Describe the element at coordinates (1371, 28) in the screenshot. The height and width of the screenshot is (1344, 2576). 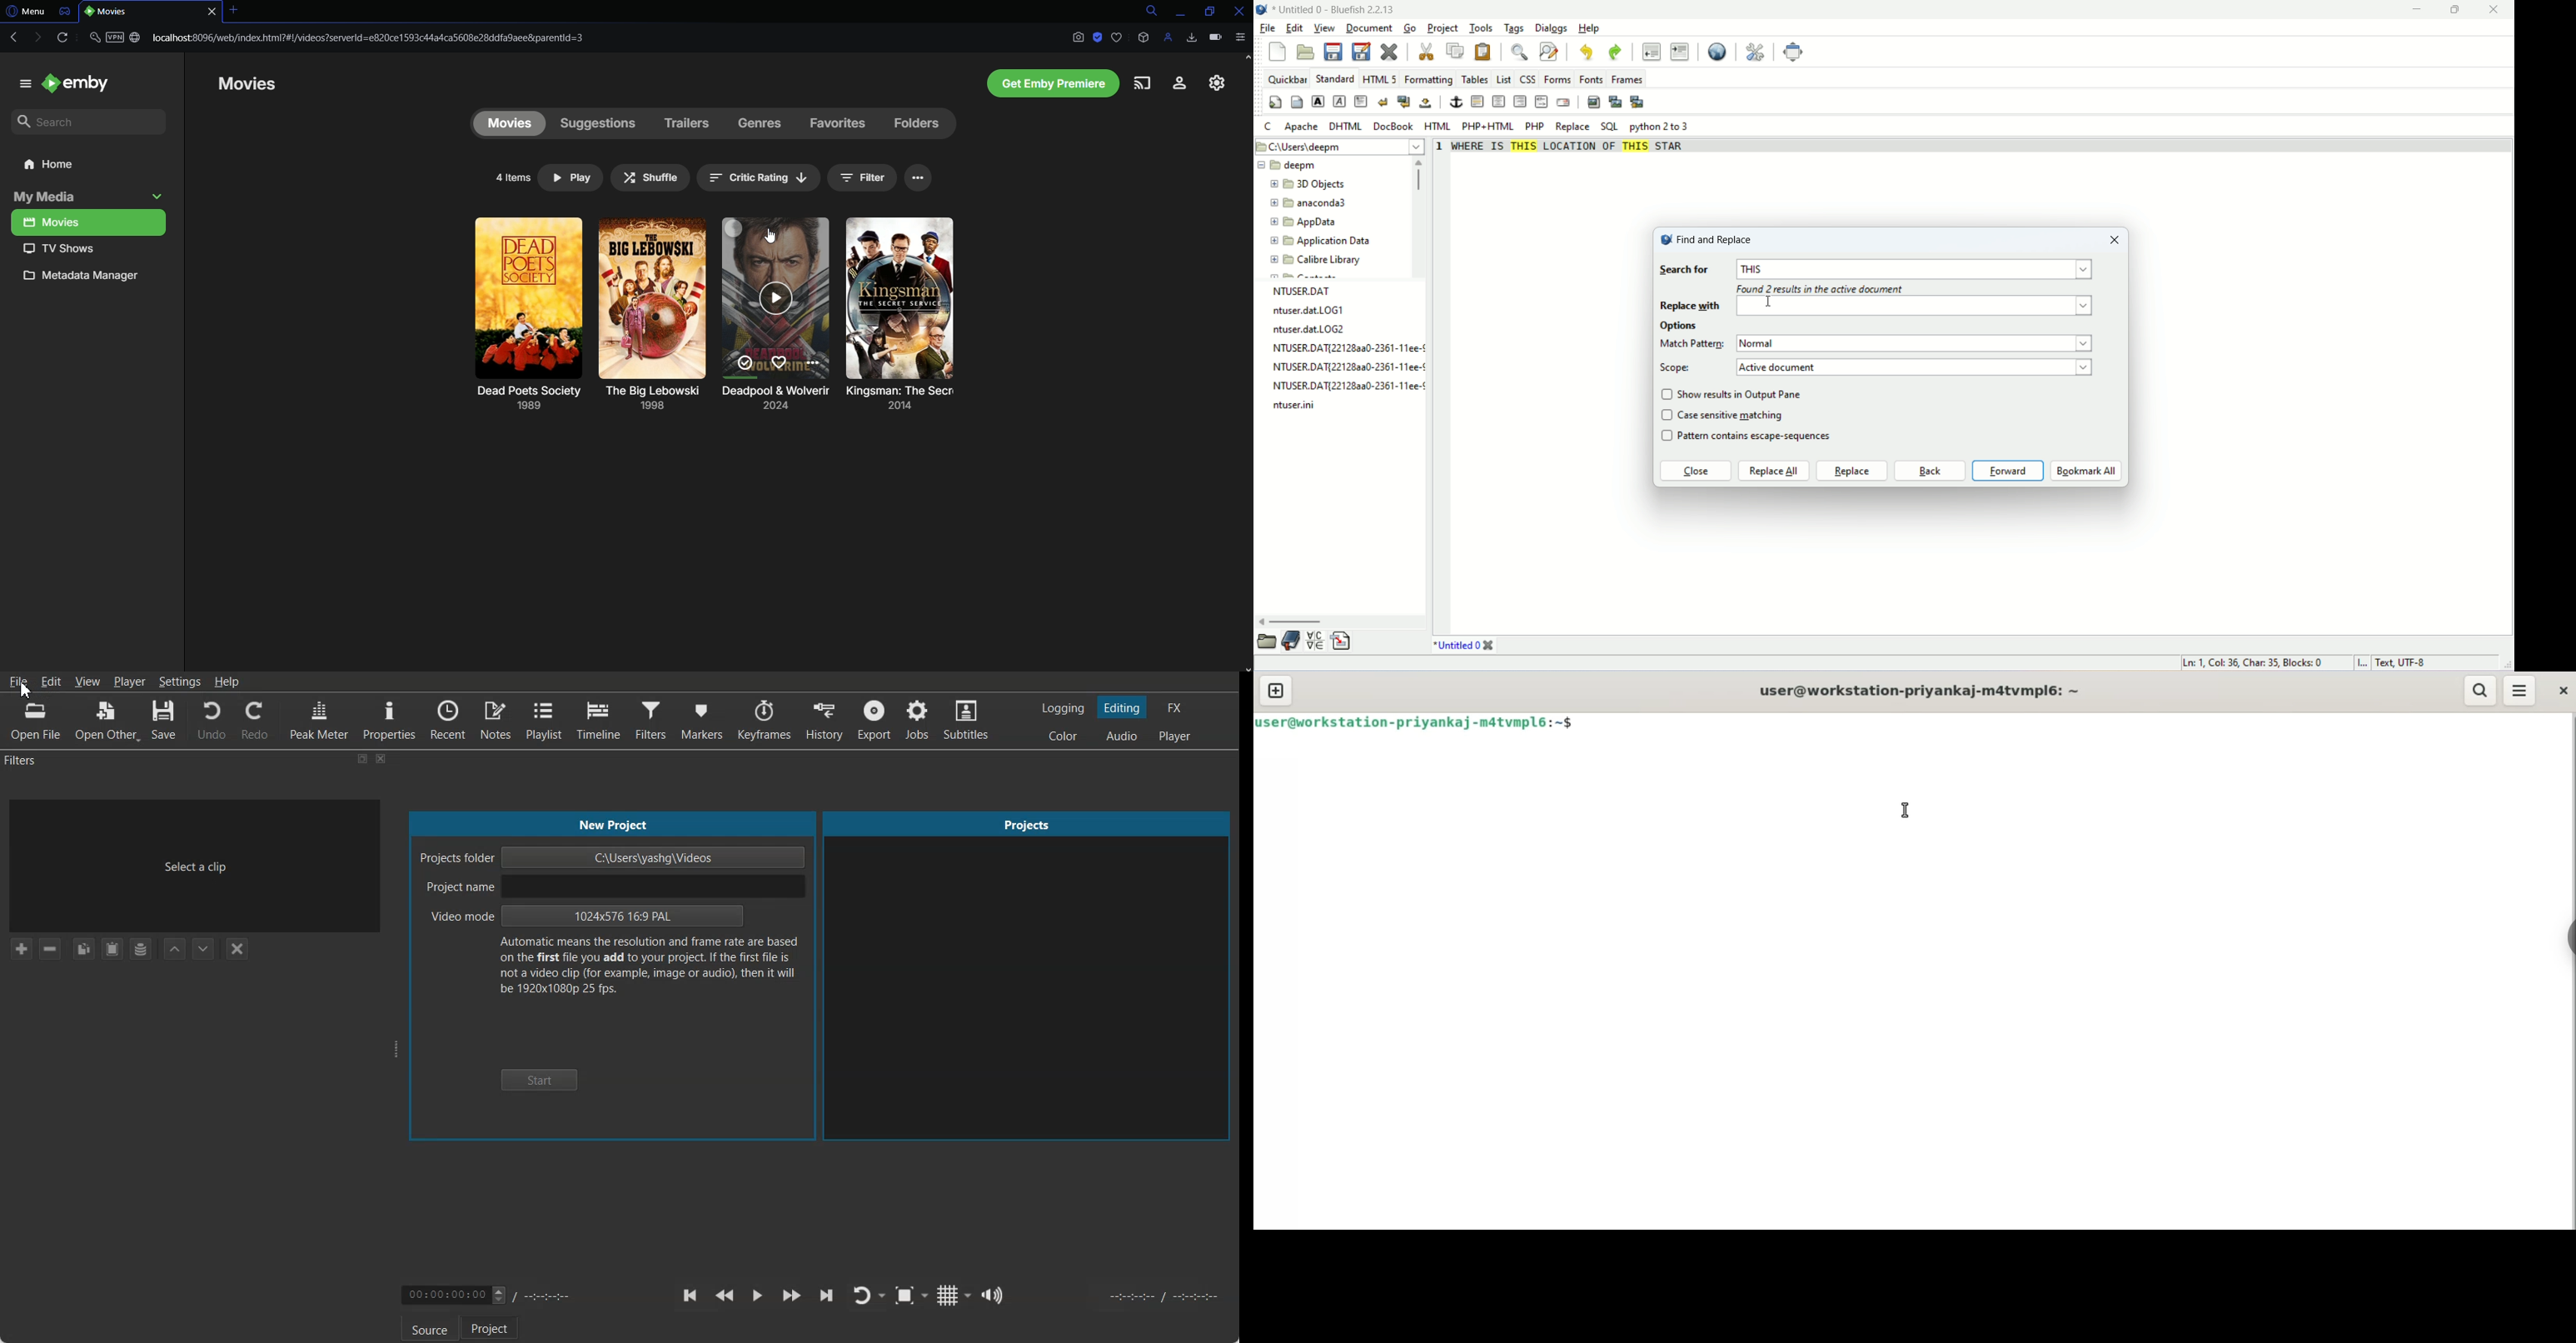
I see `document` at that location.